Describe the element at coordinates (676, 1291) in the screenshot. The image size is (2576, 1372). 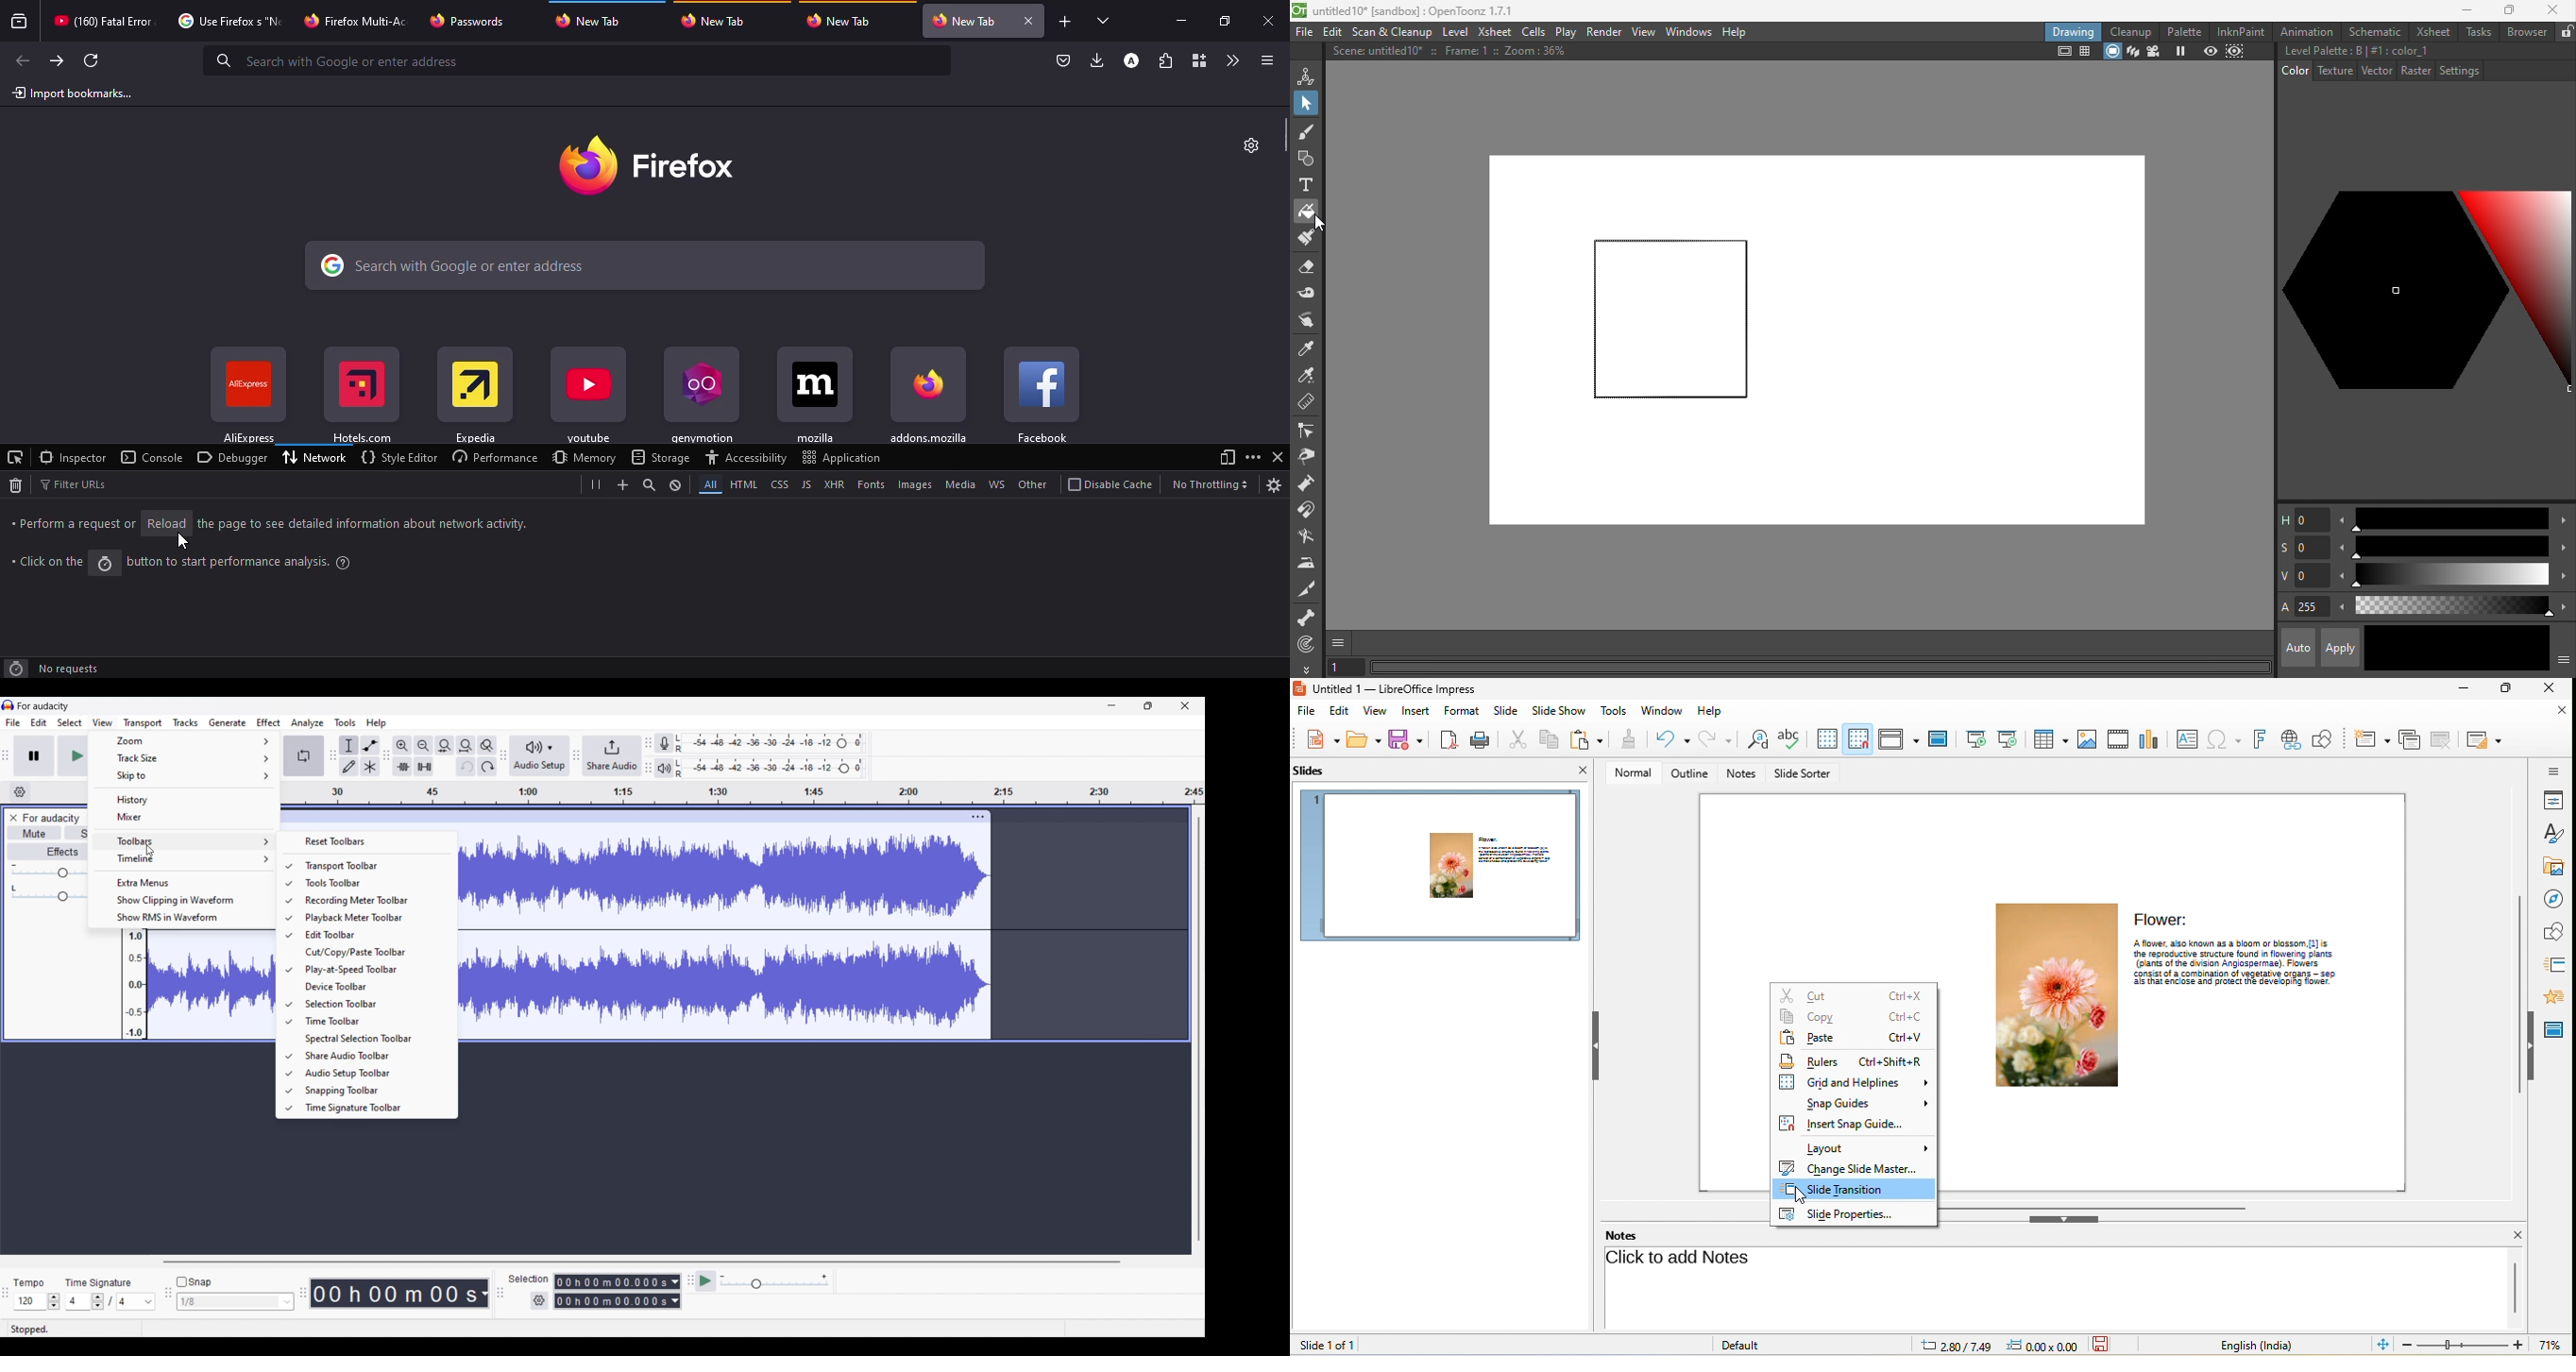
I see `Duration measurement options` at that location.